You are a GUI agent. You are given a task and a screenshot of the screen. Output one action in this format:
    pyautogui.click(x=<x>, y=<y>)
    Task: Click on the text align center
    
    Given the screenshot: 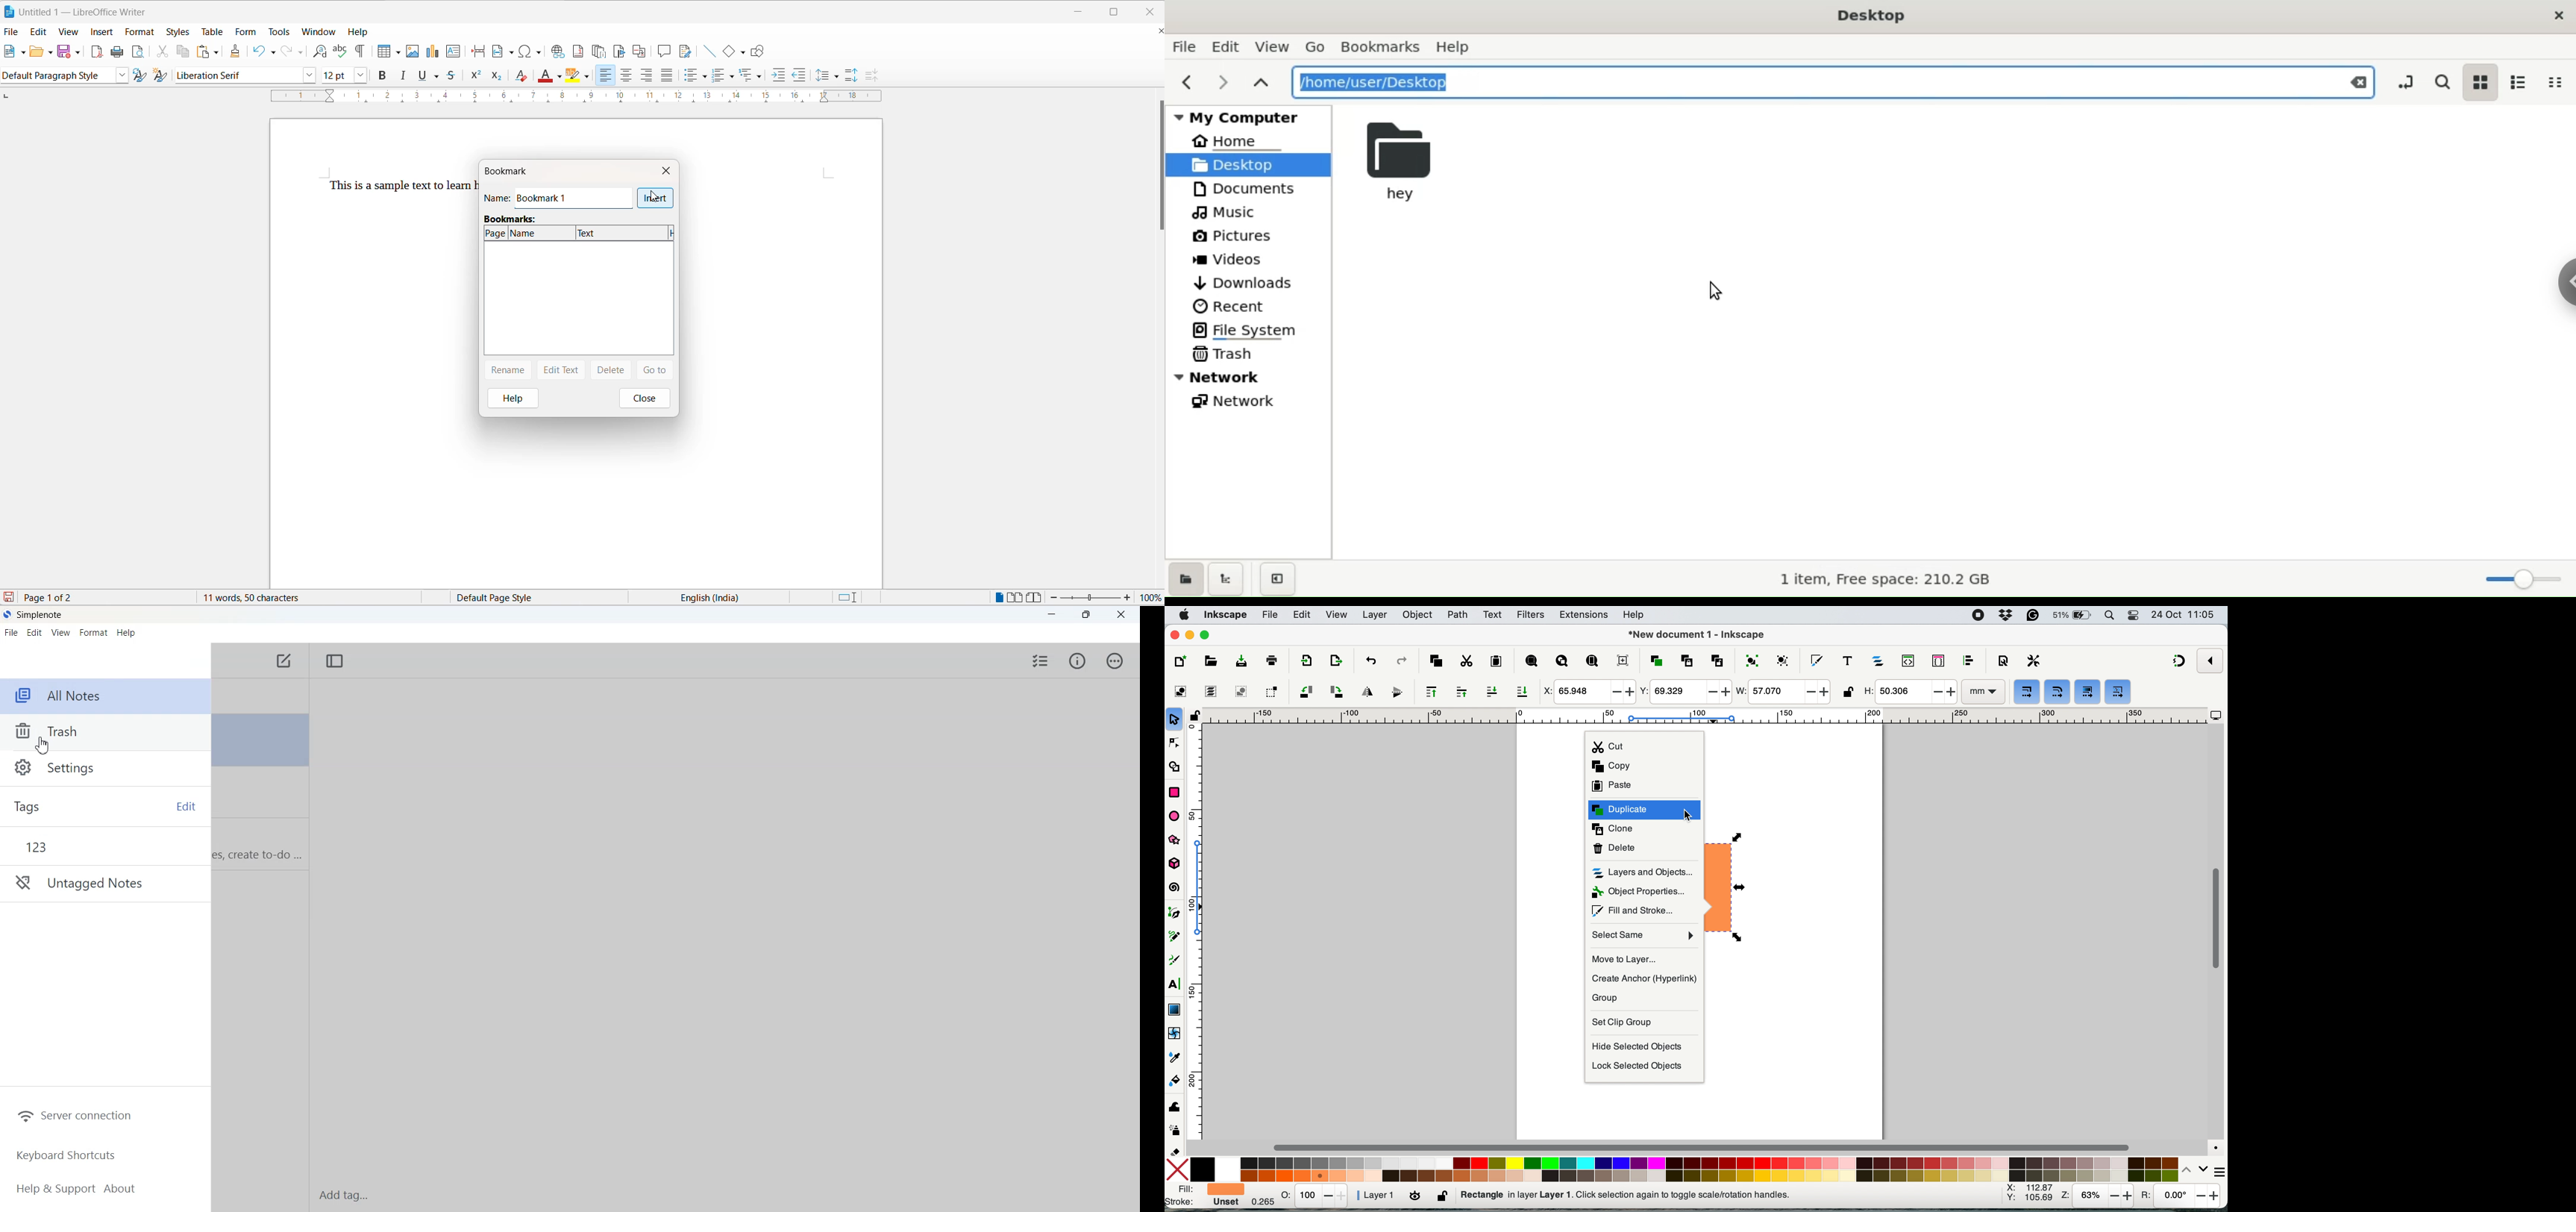 What is the action you would take?
    pyautogui.click(x=627, y=75)
    